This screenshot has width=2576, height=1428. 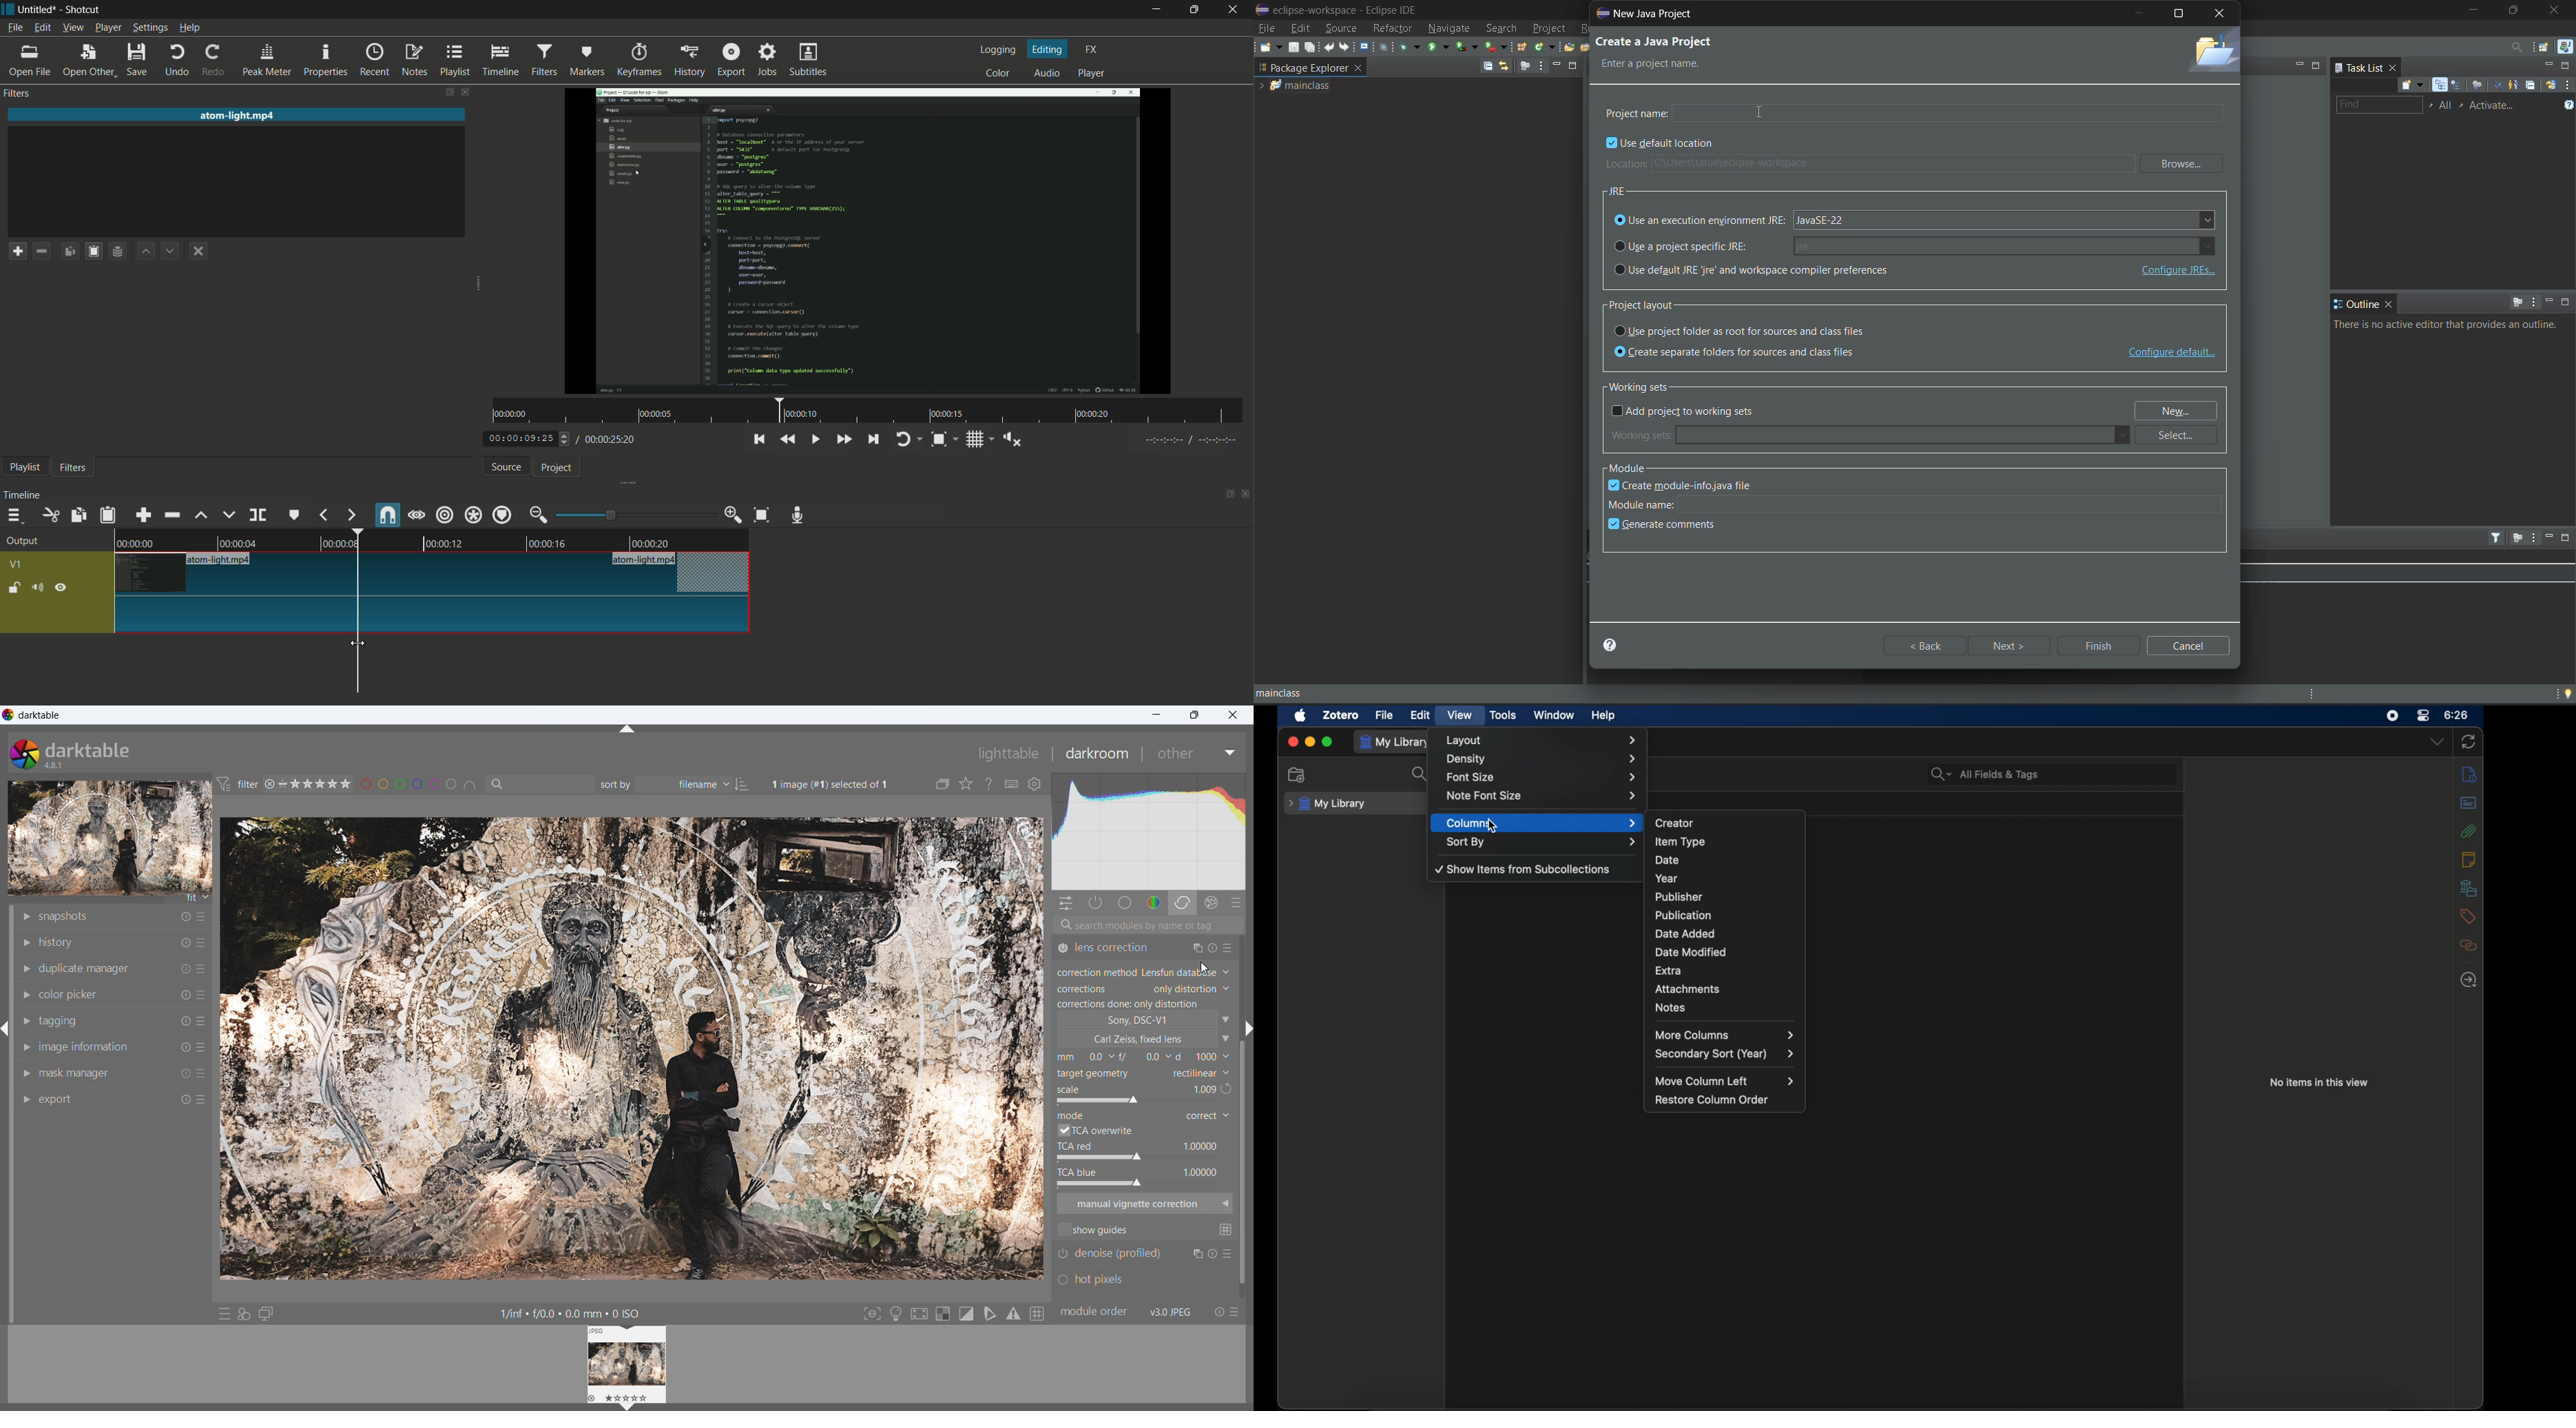 What do you see at coordinates (1145, 950) in the screenshot?
I see `lens correction` at bounding box center [1145, 950].